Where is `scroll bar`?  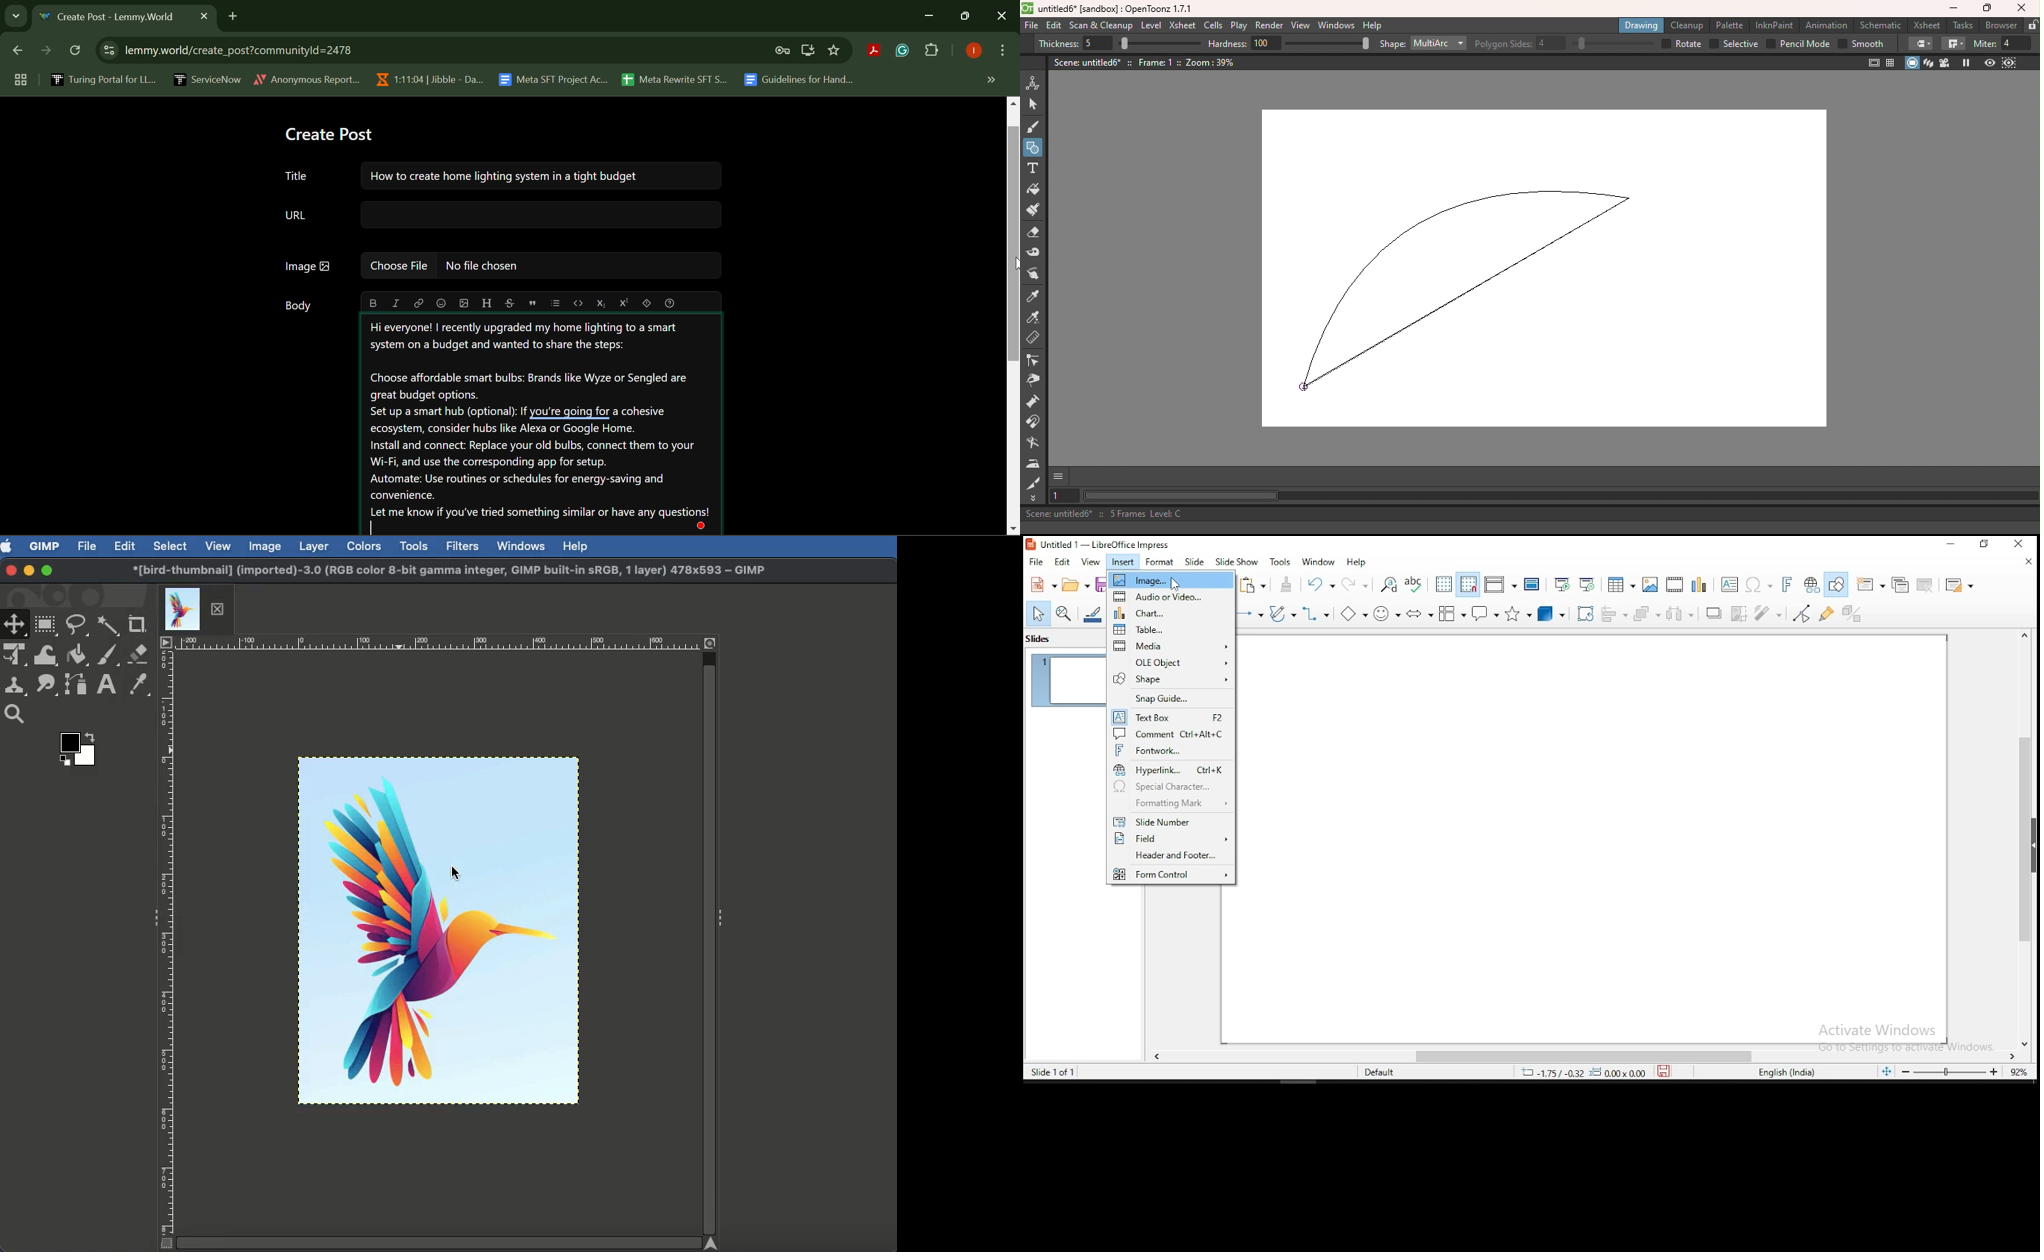 scroll bar is located at coordinates (2026, 824).